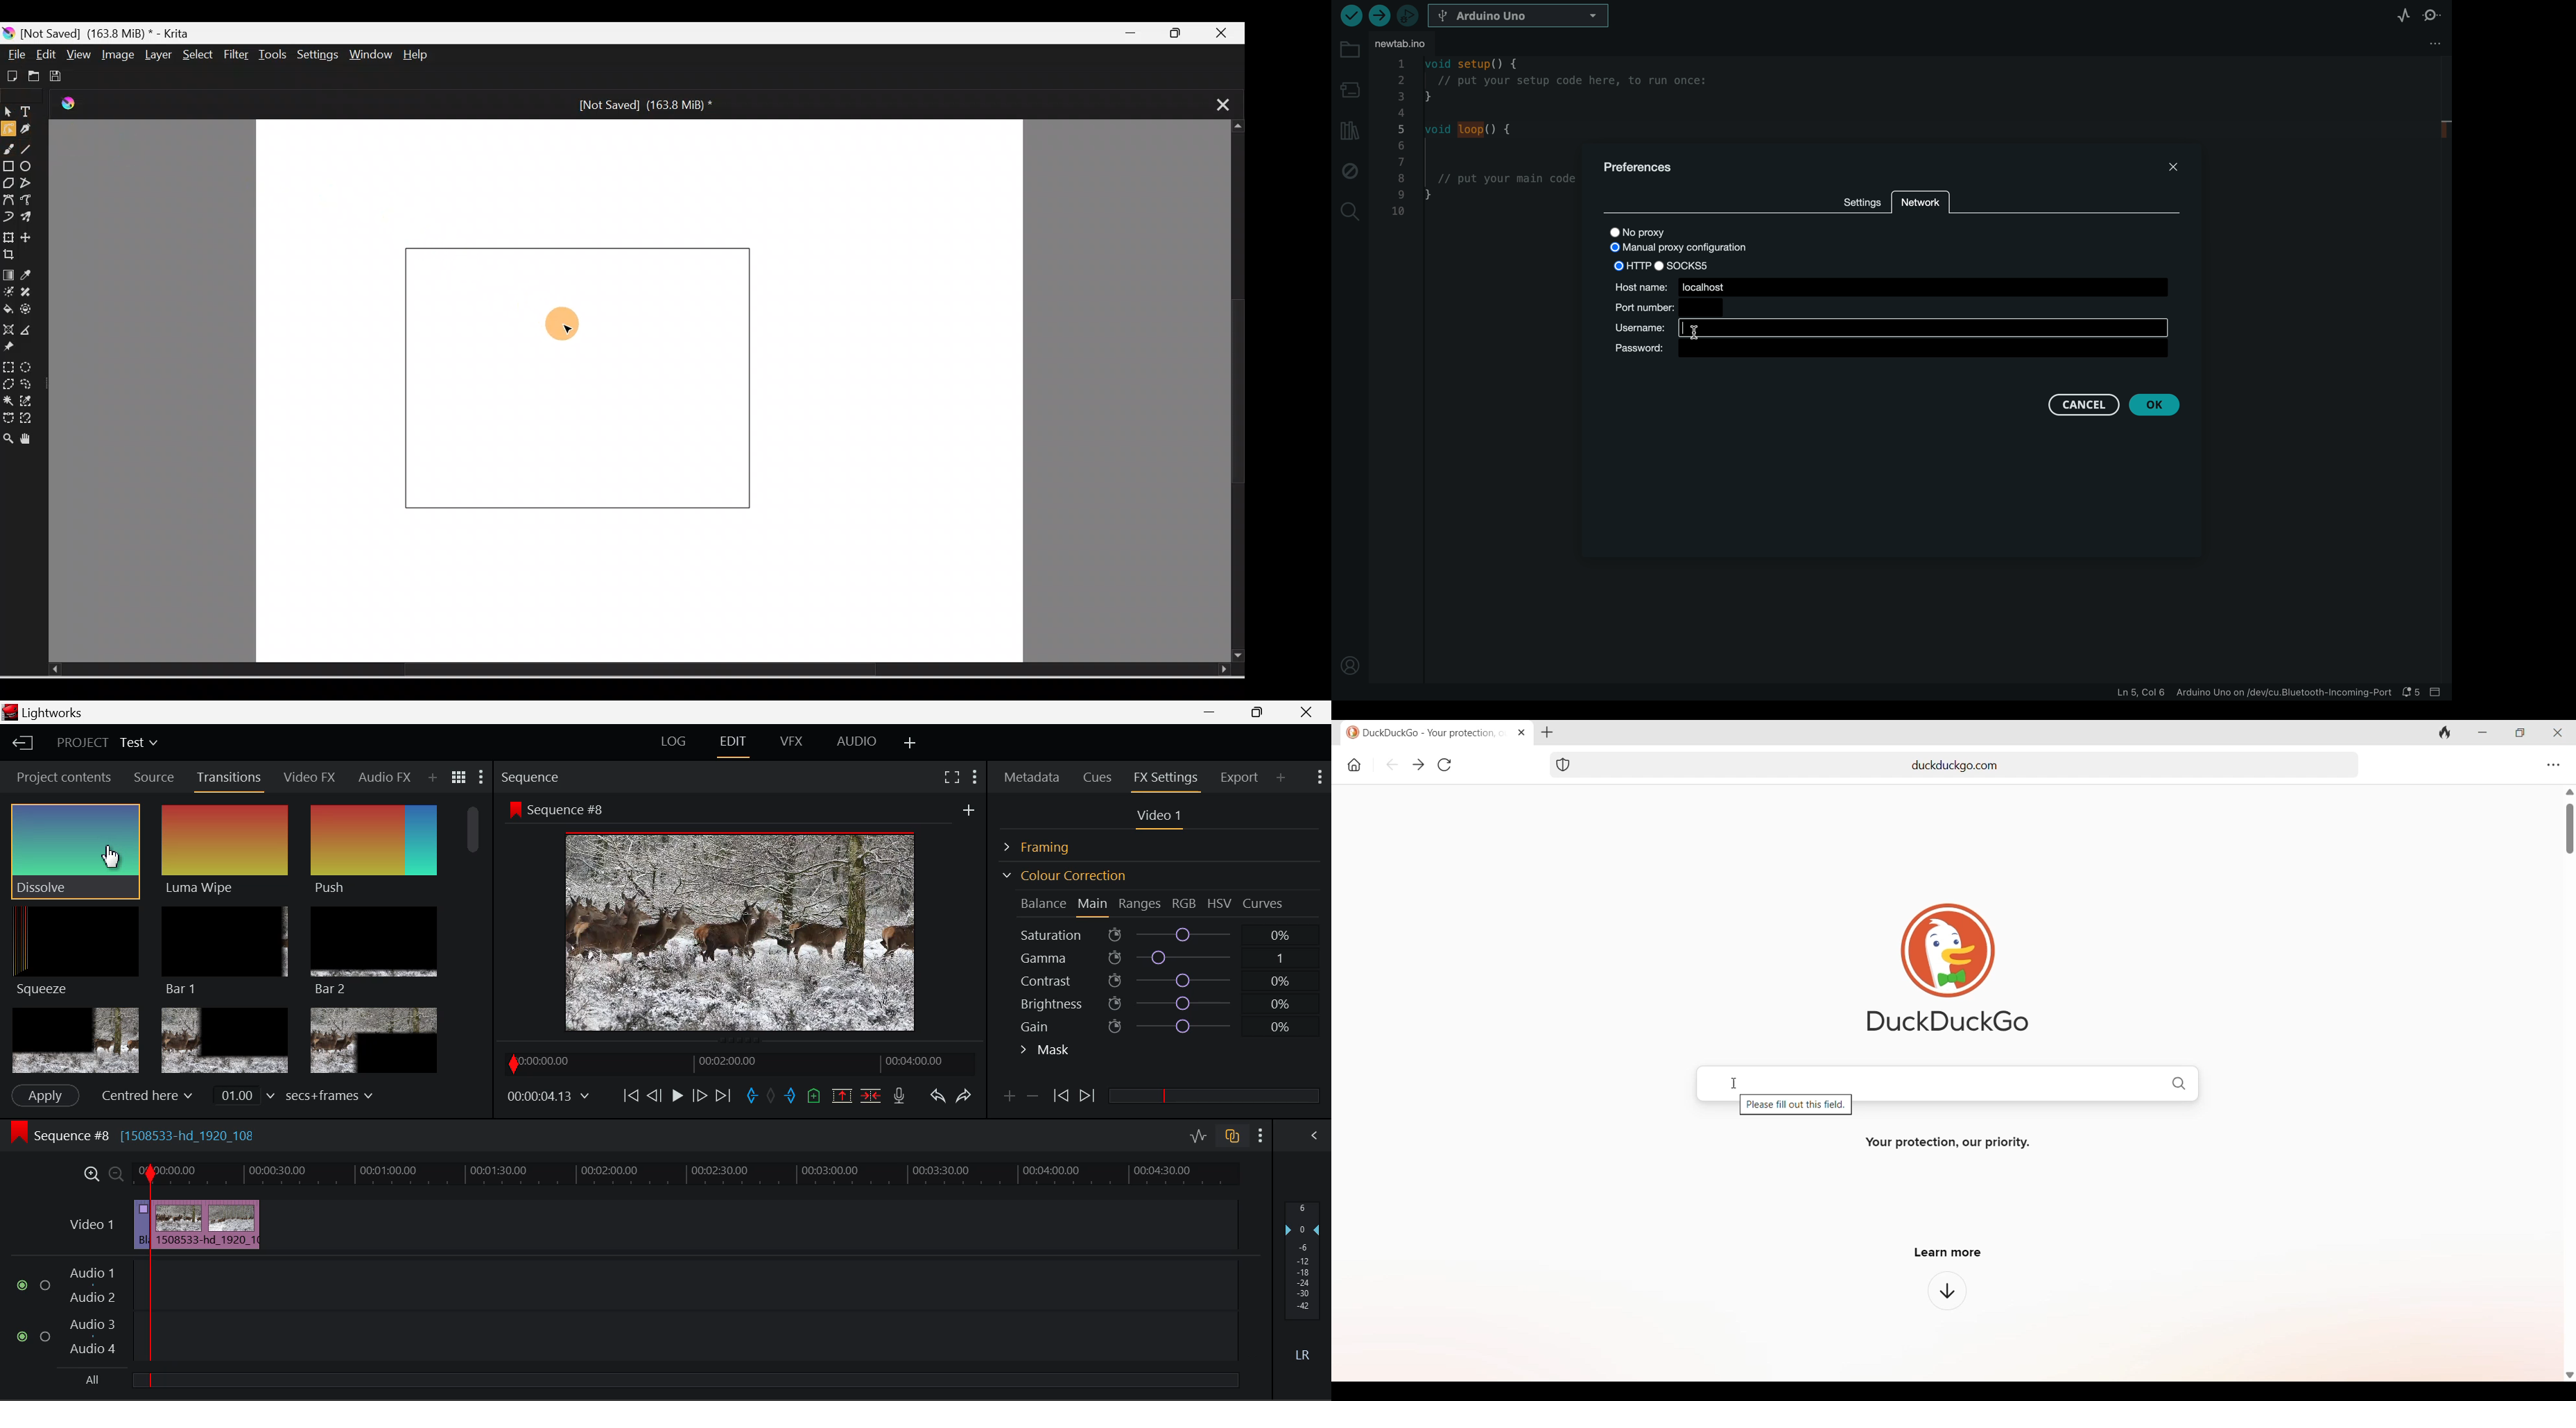 The width and height of the screenshot is (2576, 1428). Describe the element at coordinates (1562, 765) in the screenshot. I see `Browser protection` at that location.